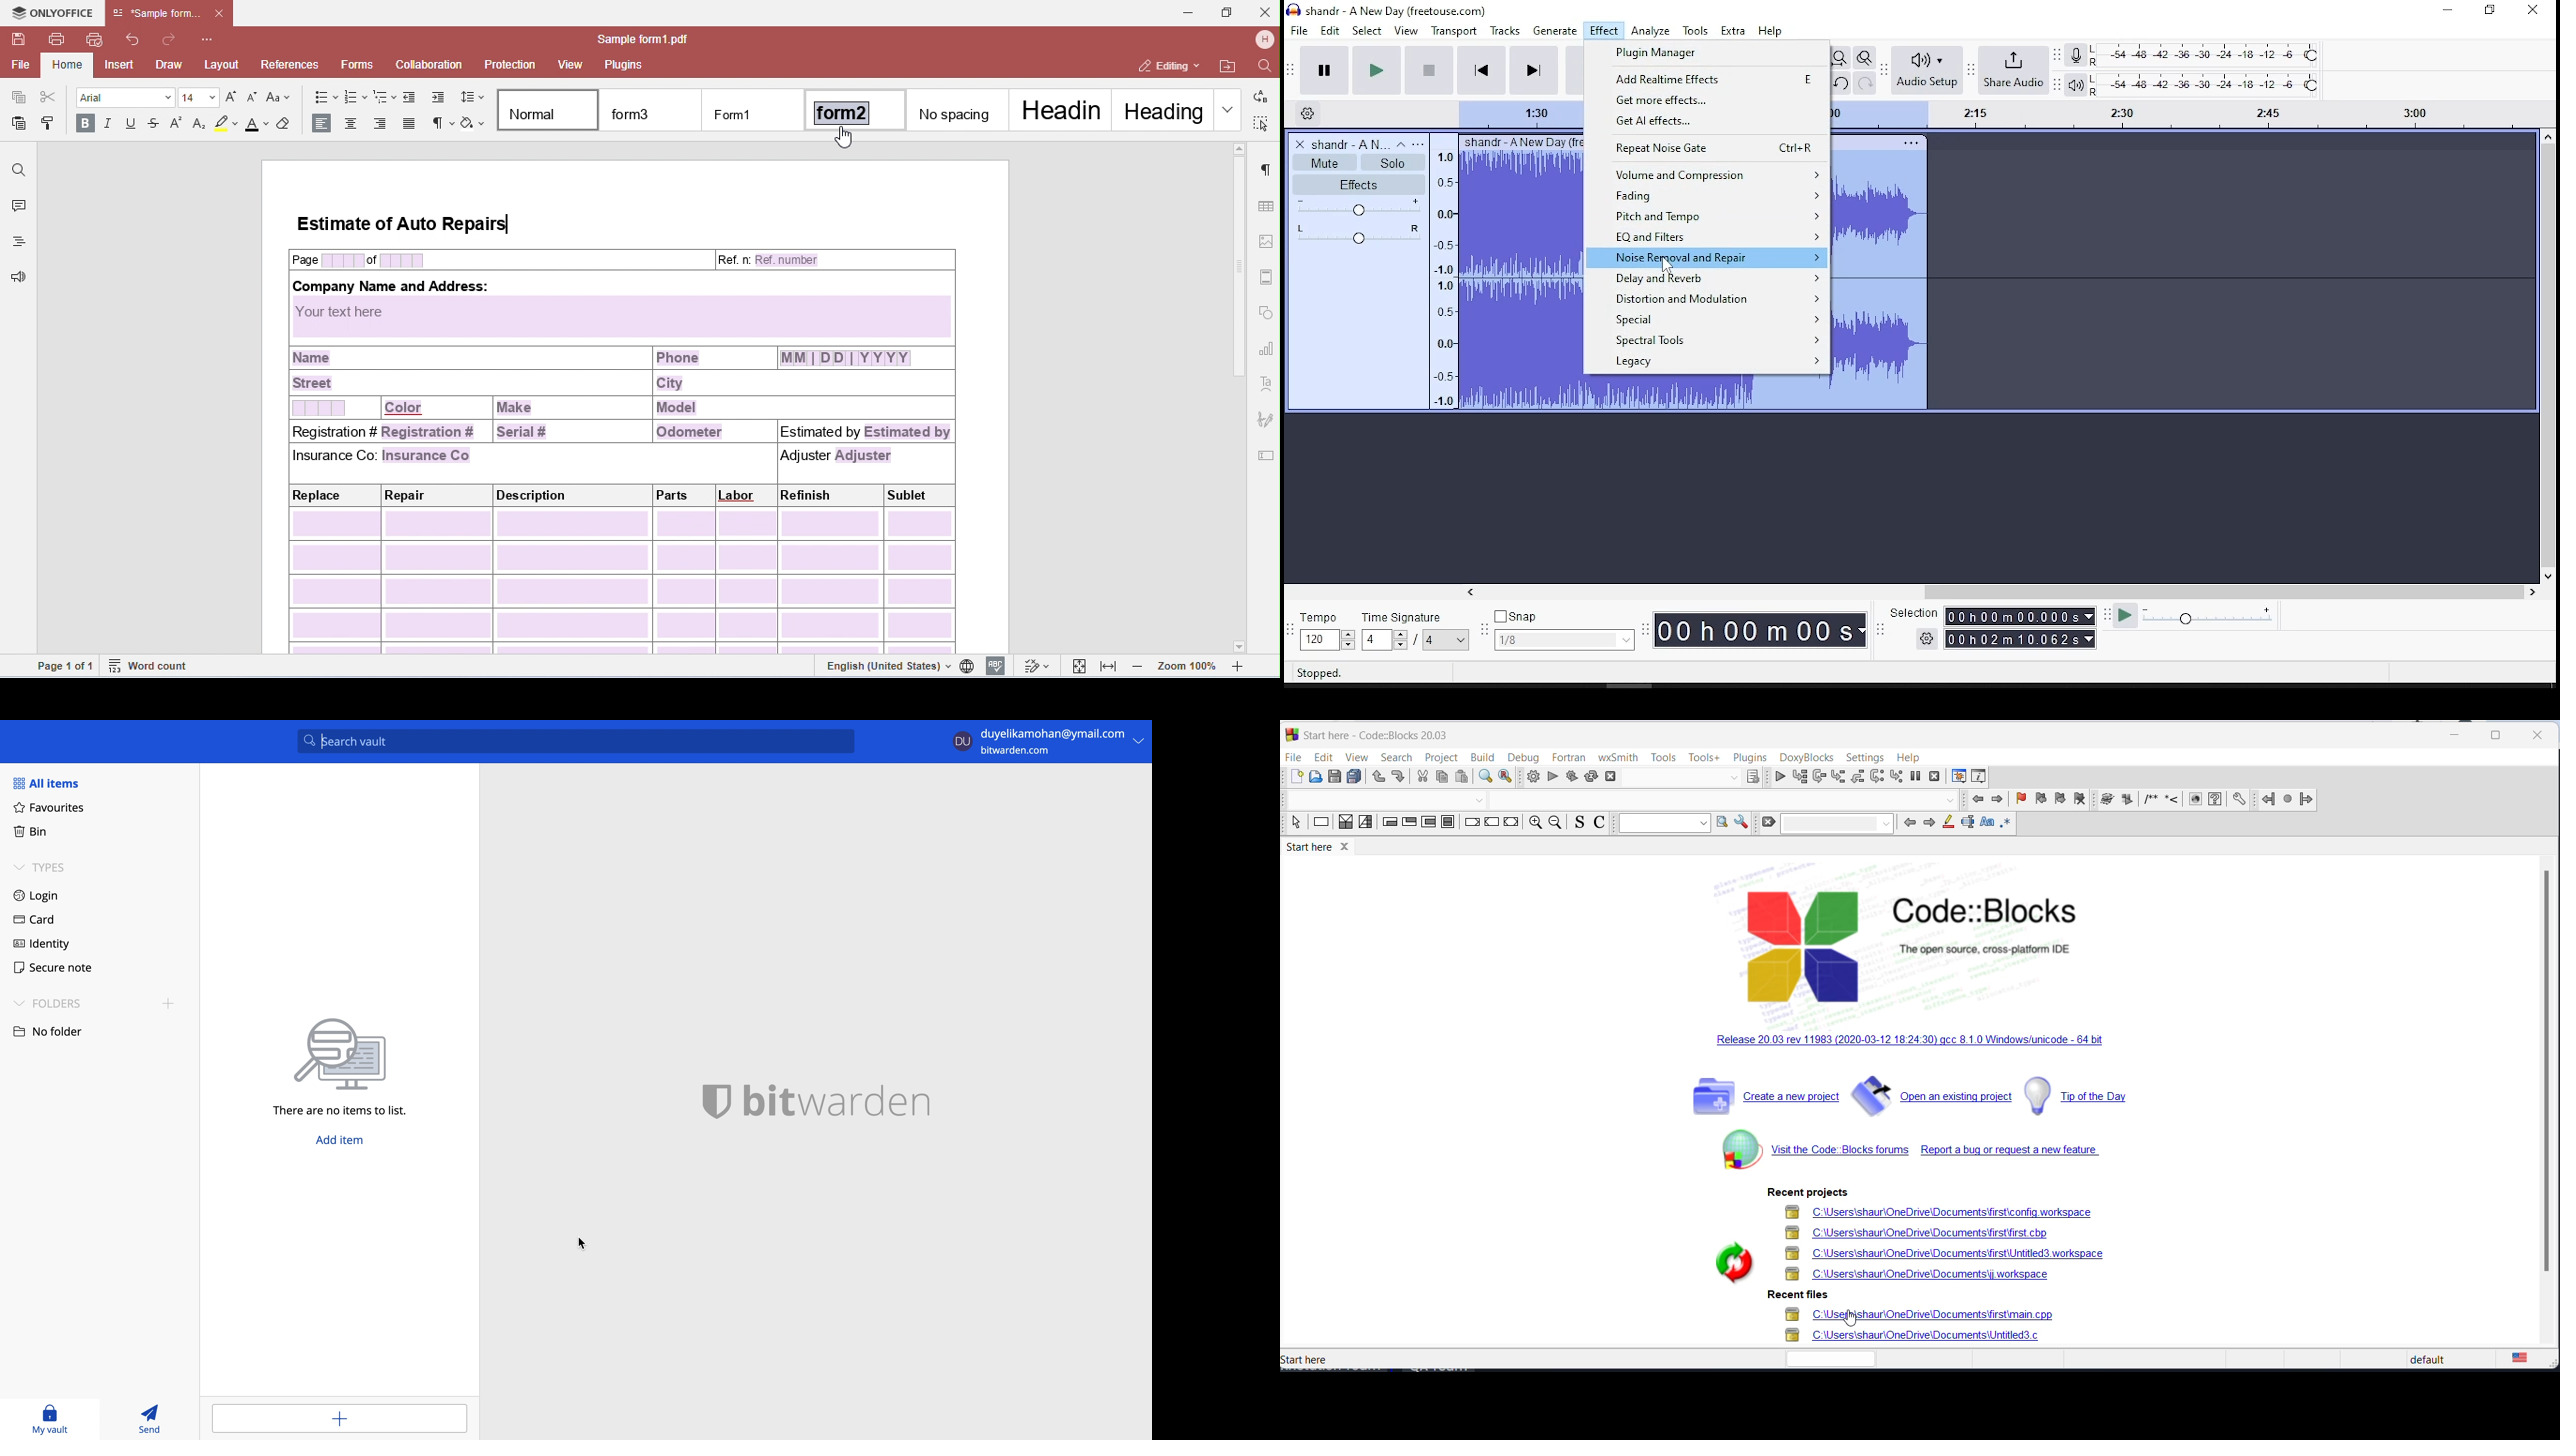 This screenshot has height=1456, width=2576. I want to click on zoom out, so click(1553, 824).